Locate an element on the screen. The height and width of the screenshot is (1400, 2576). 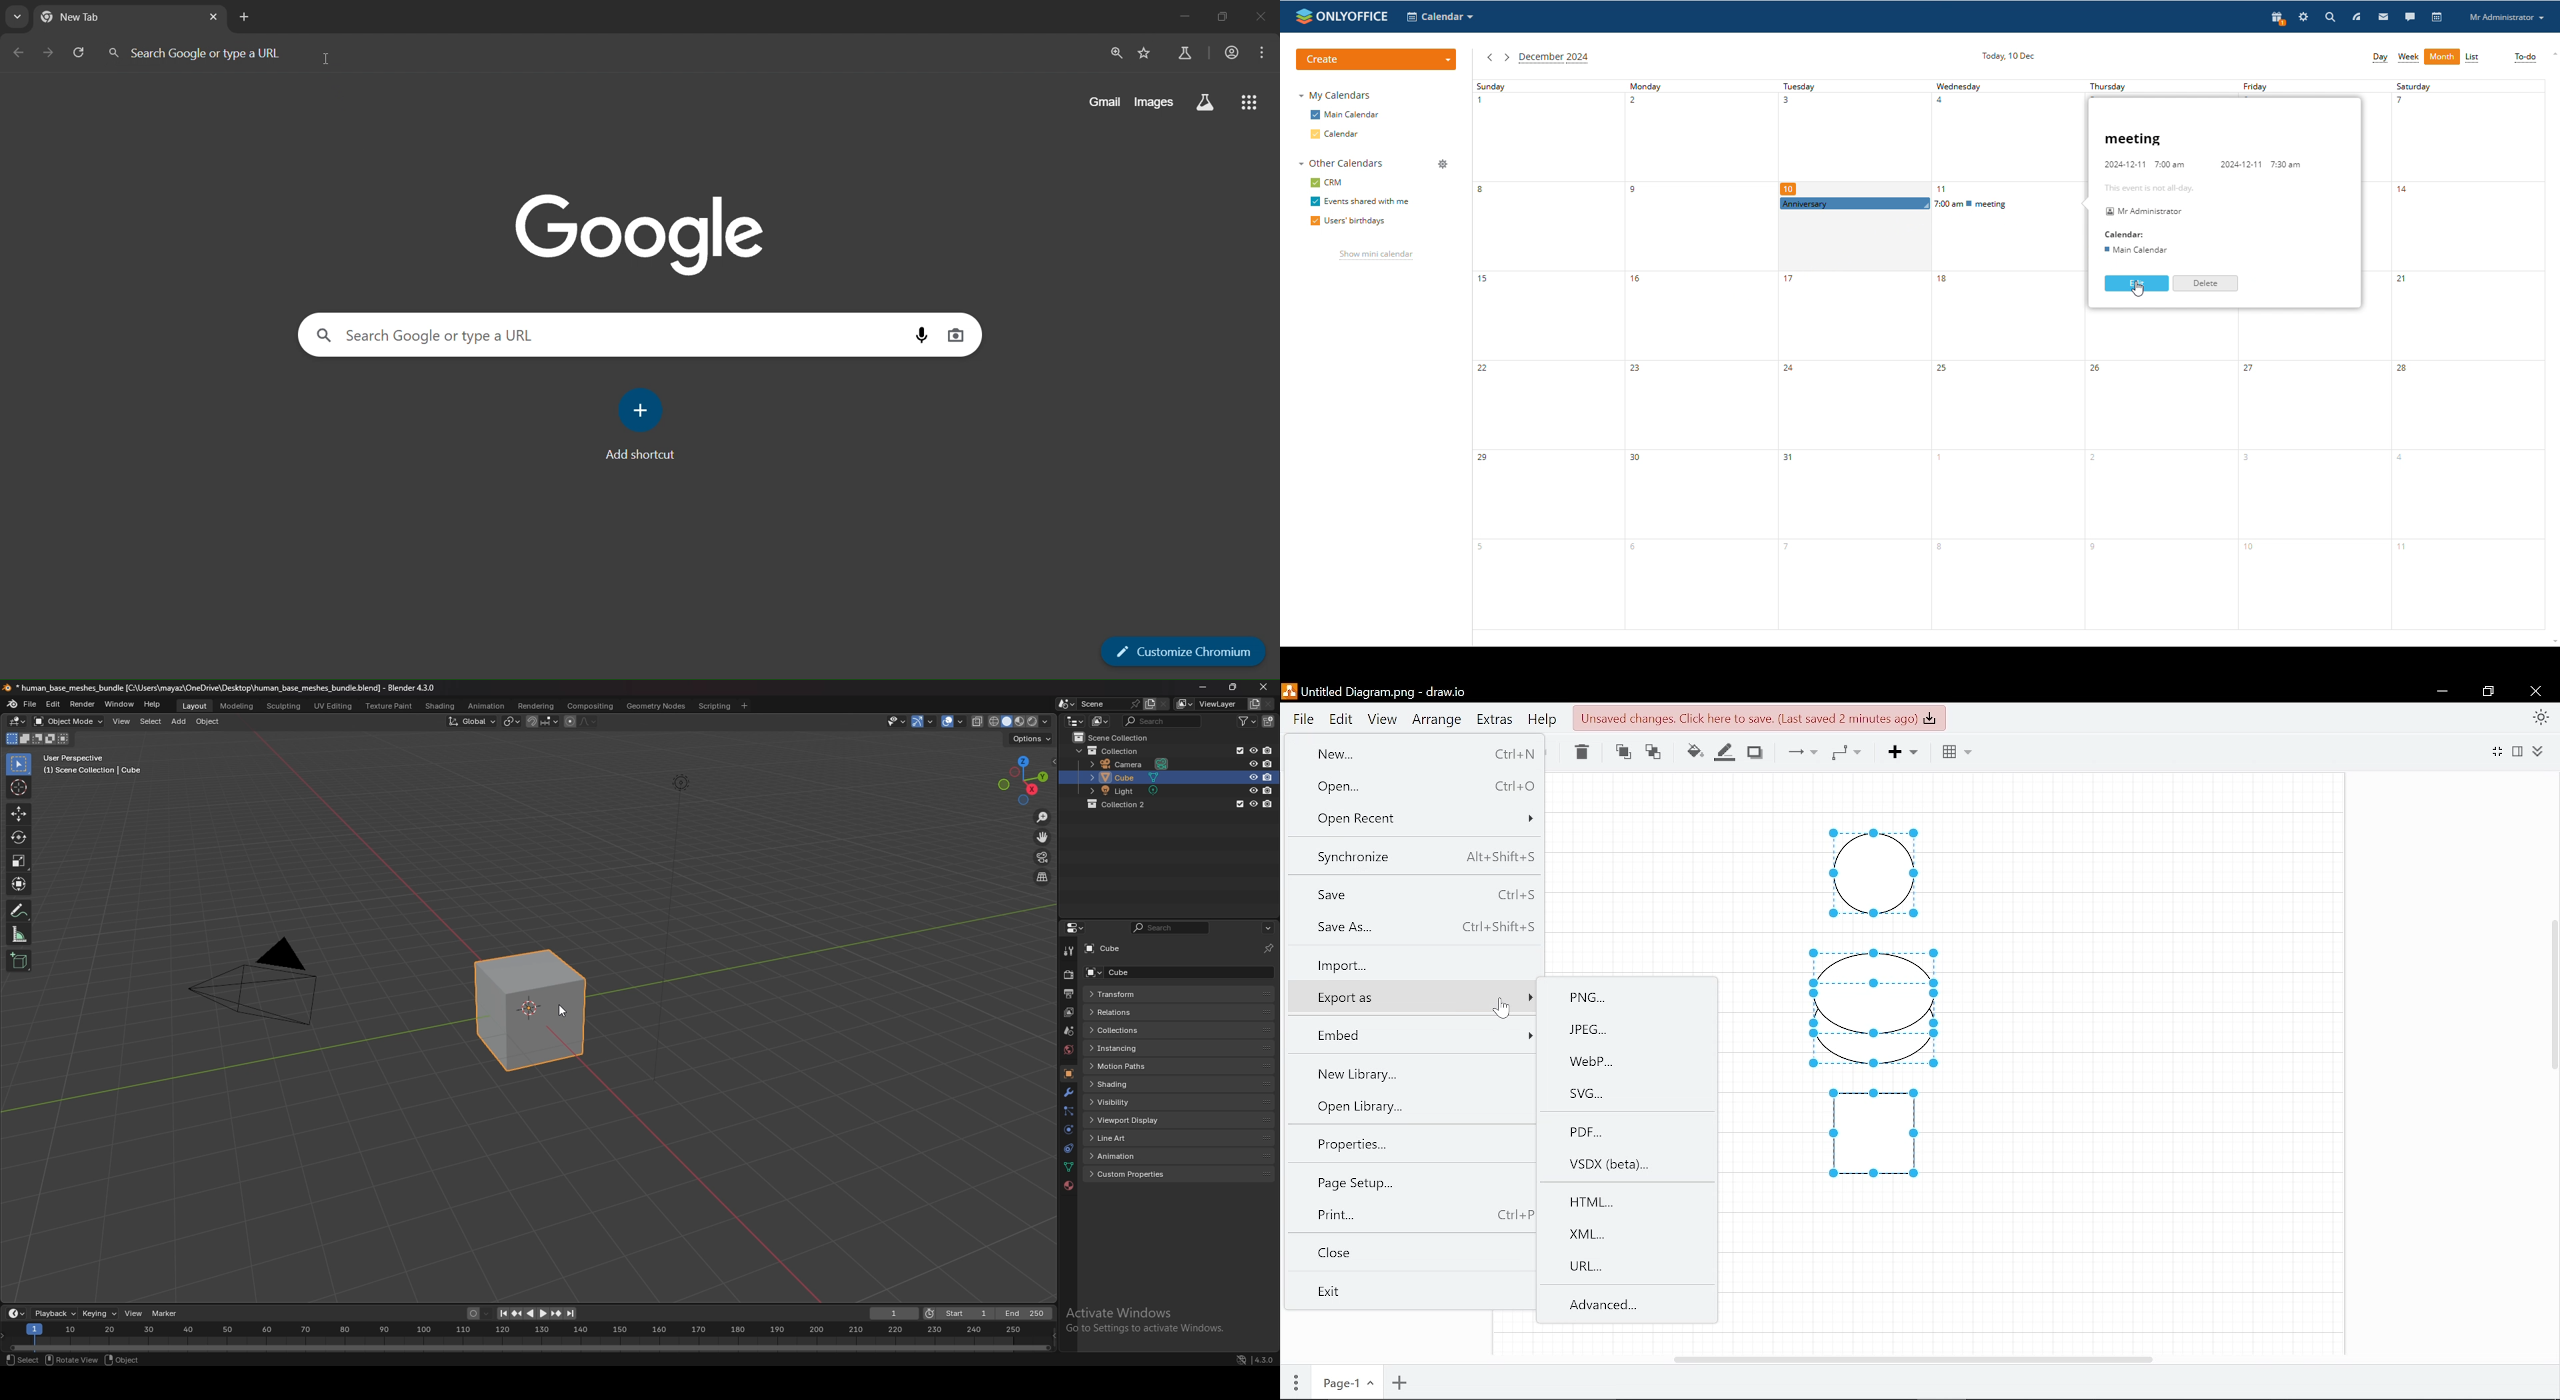
Grid is located at coordinates (1955, 752).